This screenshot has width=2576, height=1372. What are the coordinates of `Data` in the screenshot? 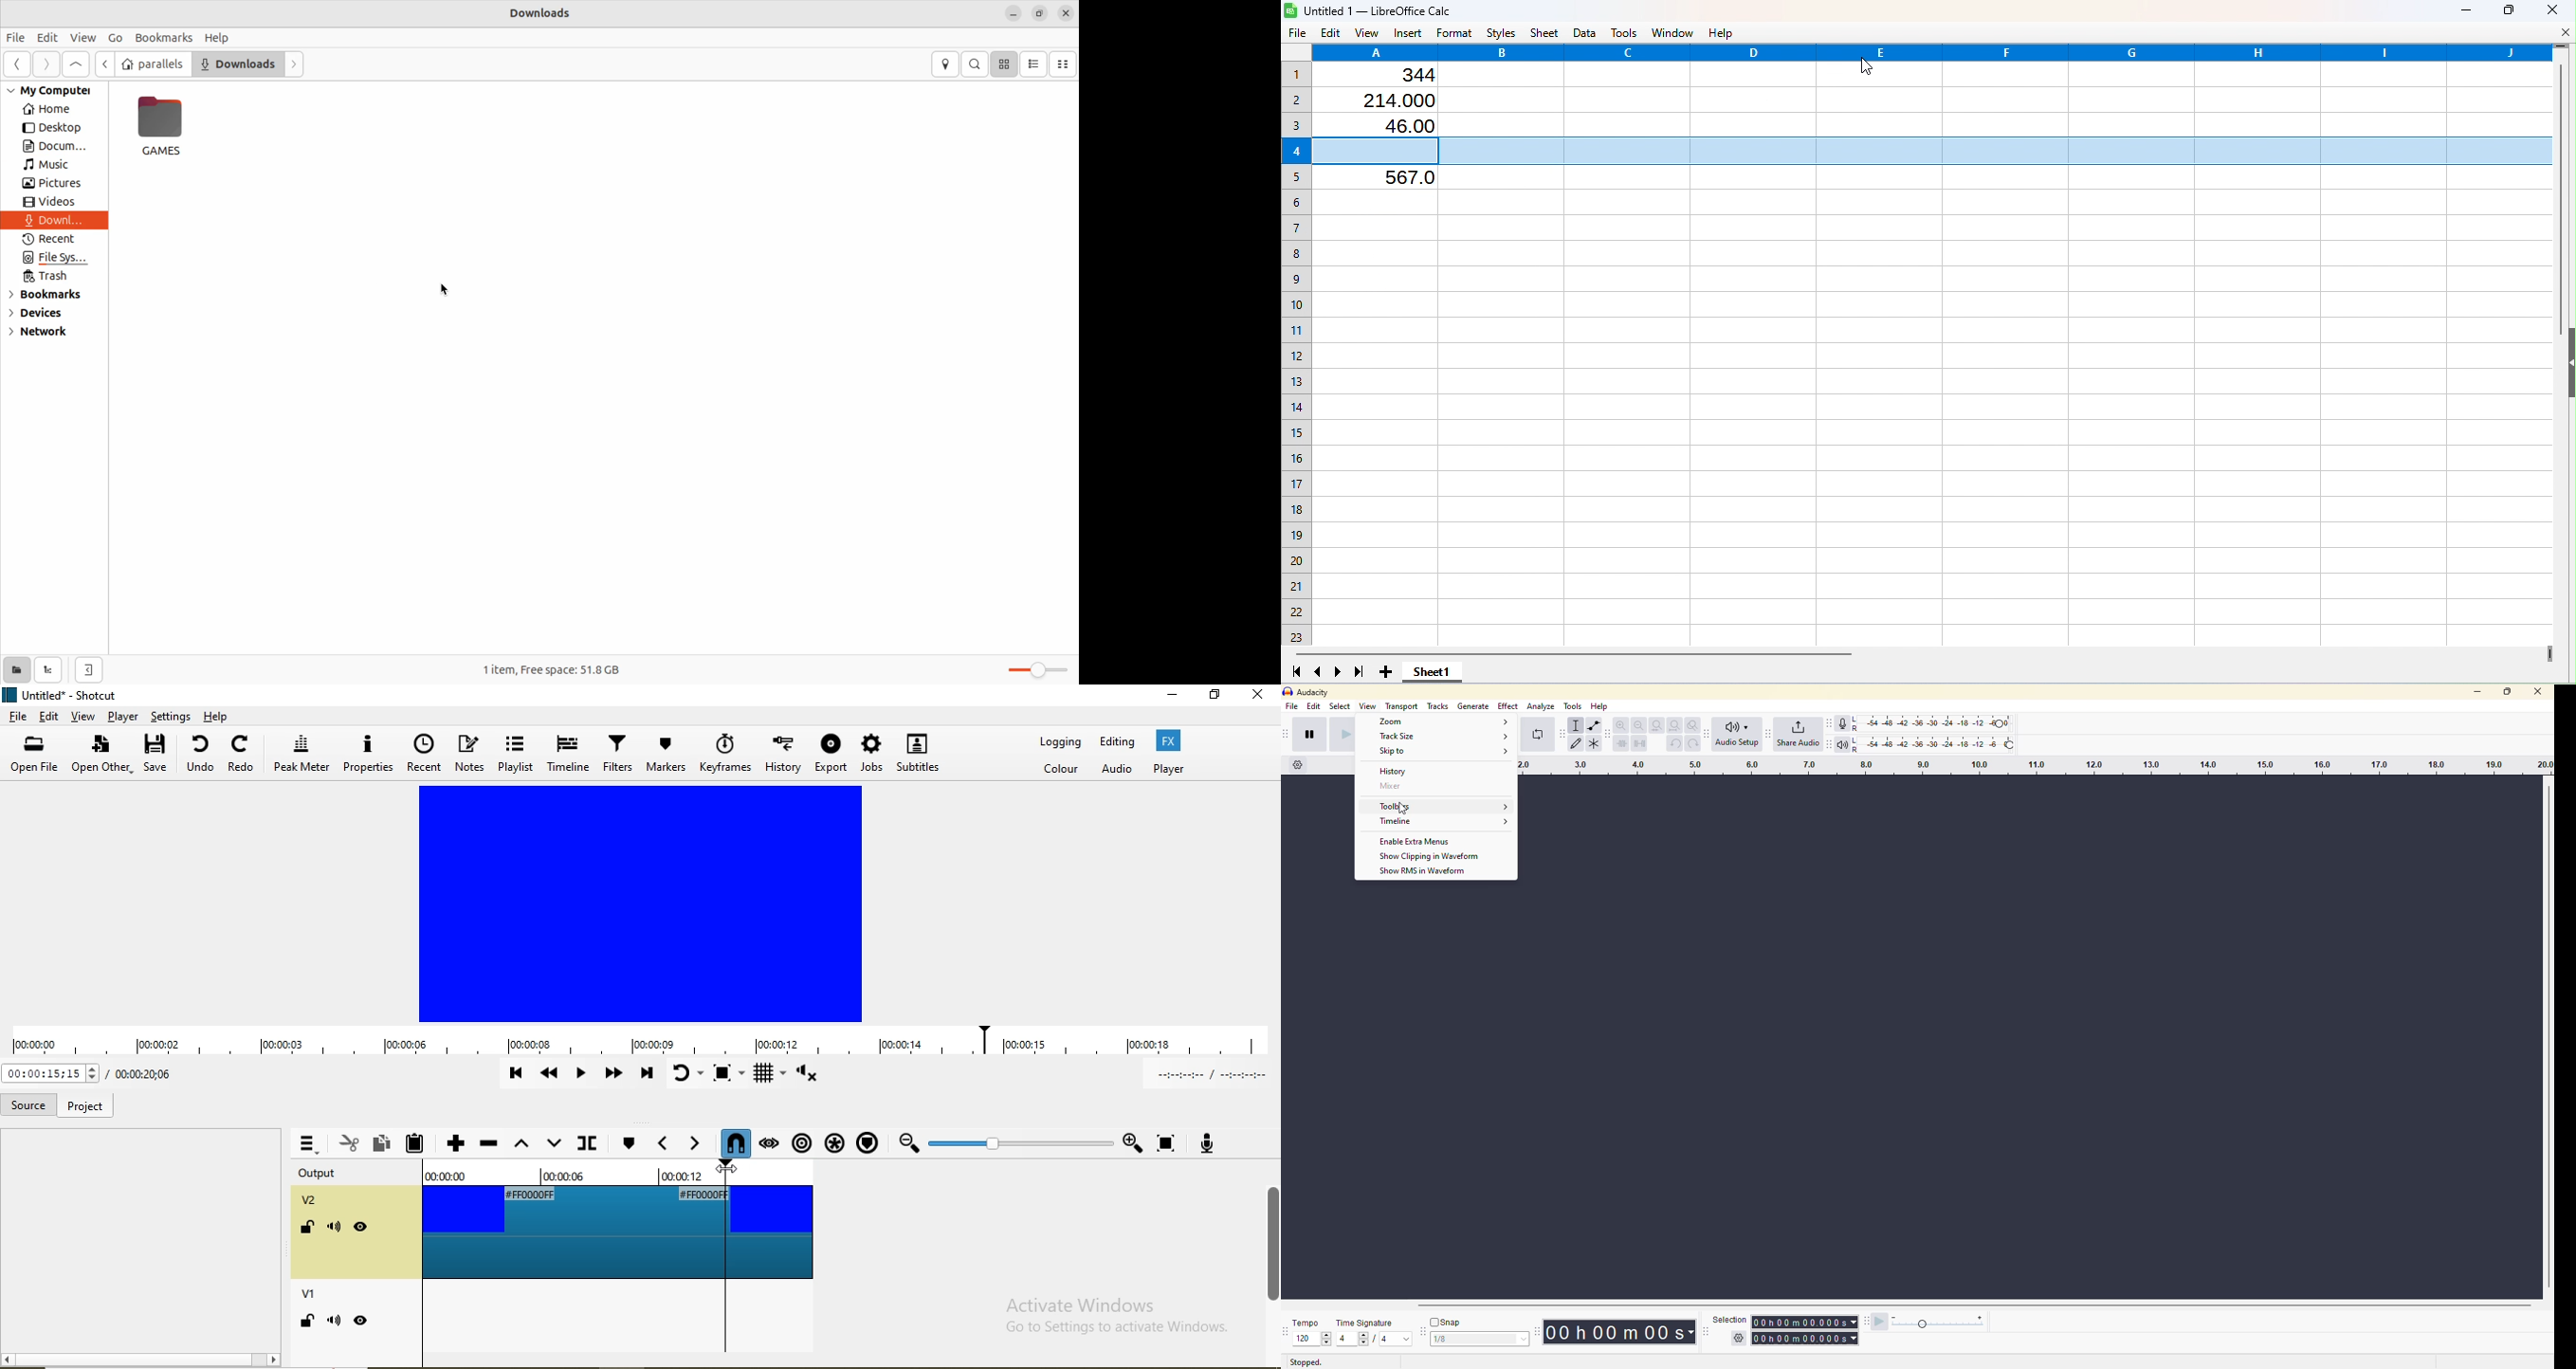 It's located at (1586, 32).